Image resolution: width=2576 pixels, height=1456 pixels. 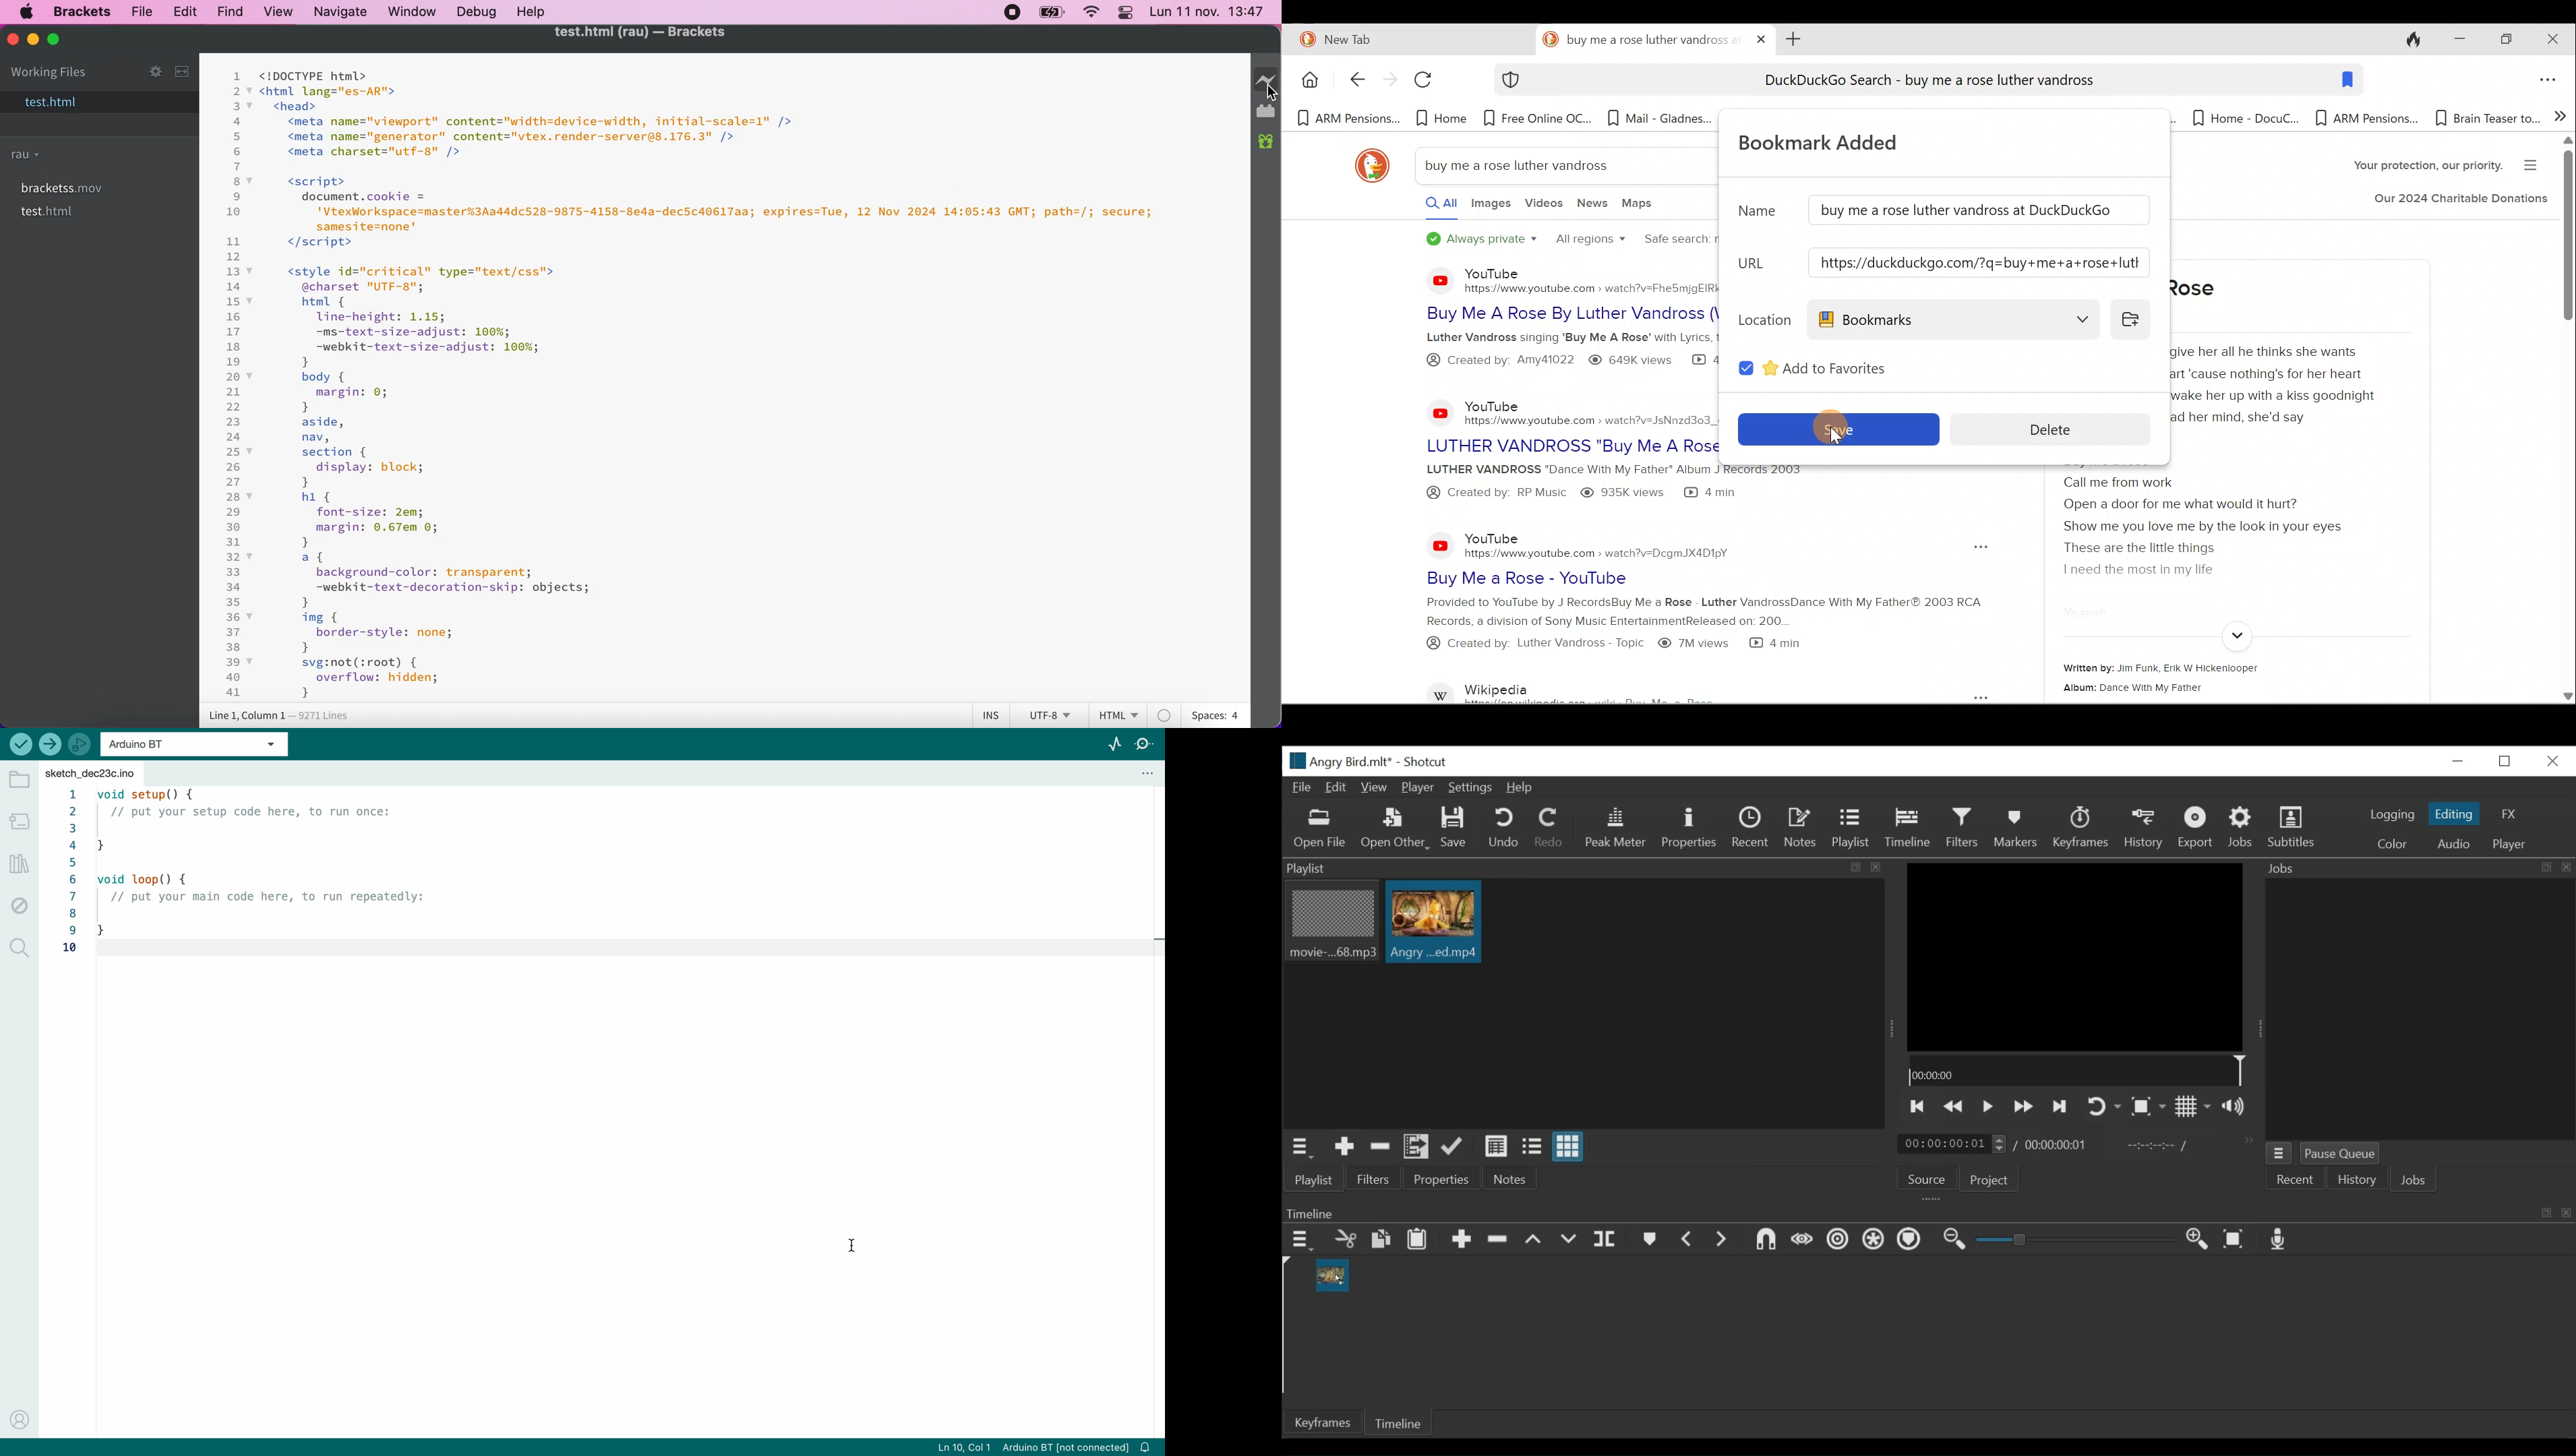 I want to click on Playlist, so click(x=1315, y=1180).